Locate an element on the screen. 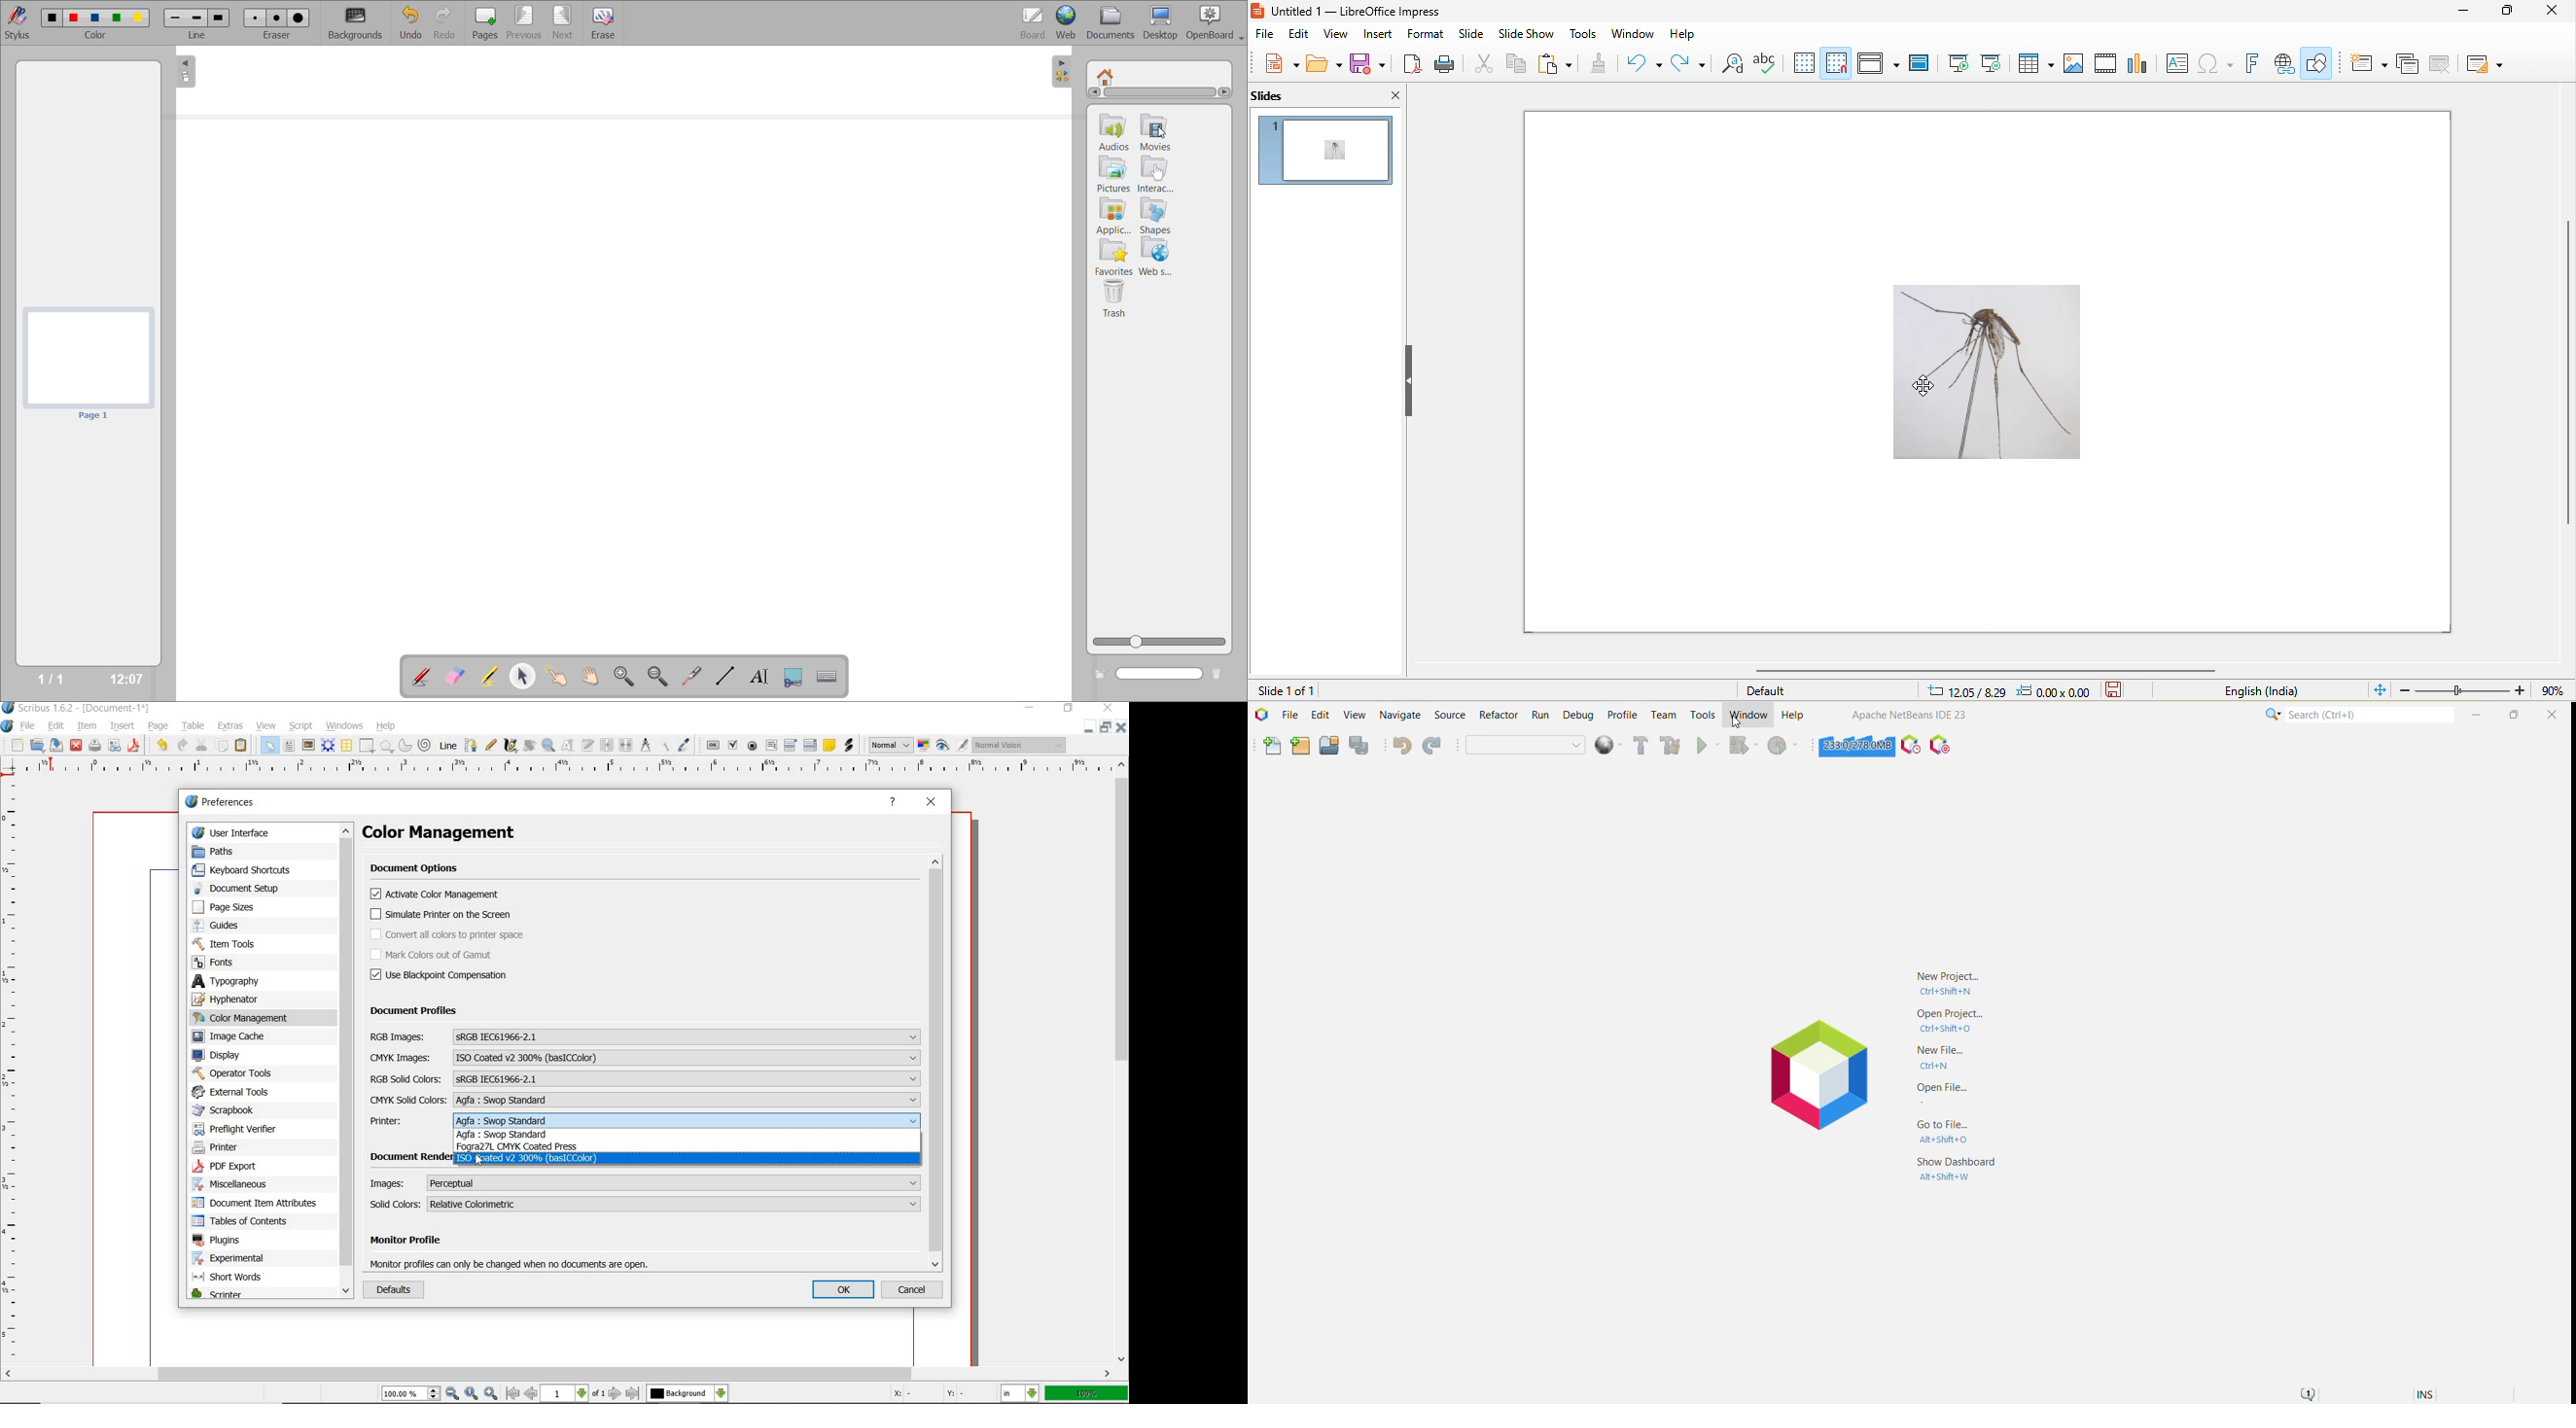  short words is located at coordinates (249, 1278).